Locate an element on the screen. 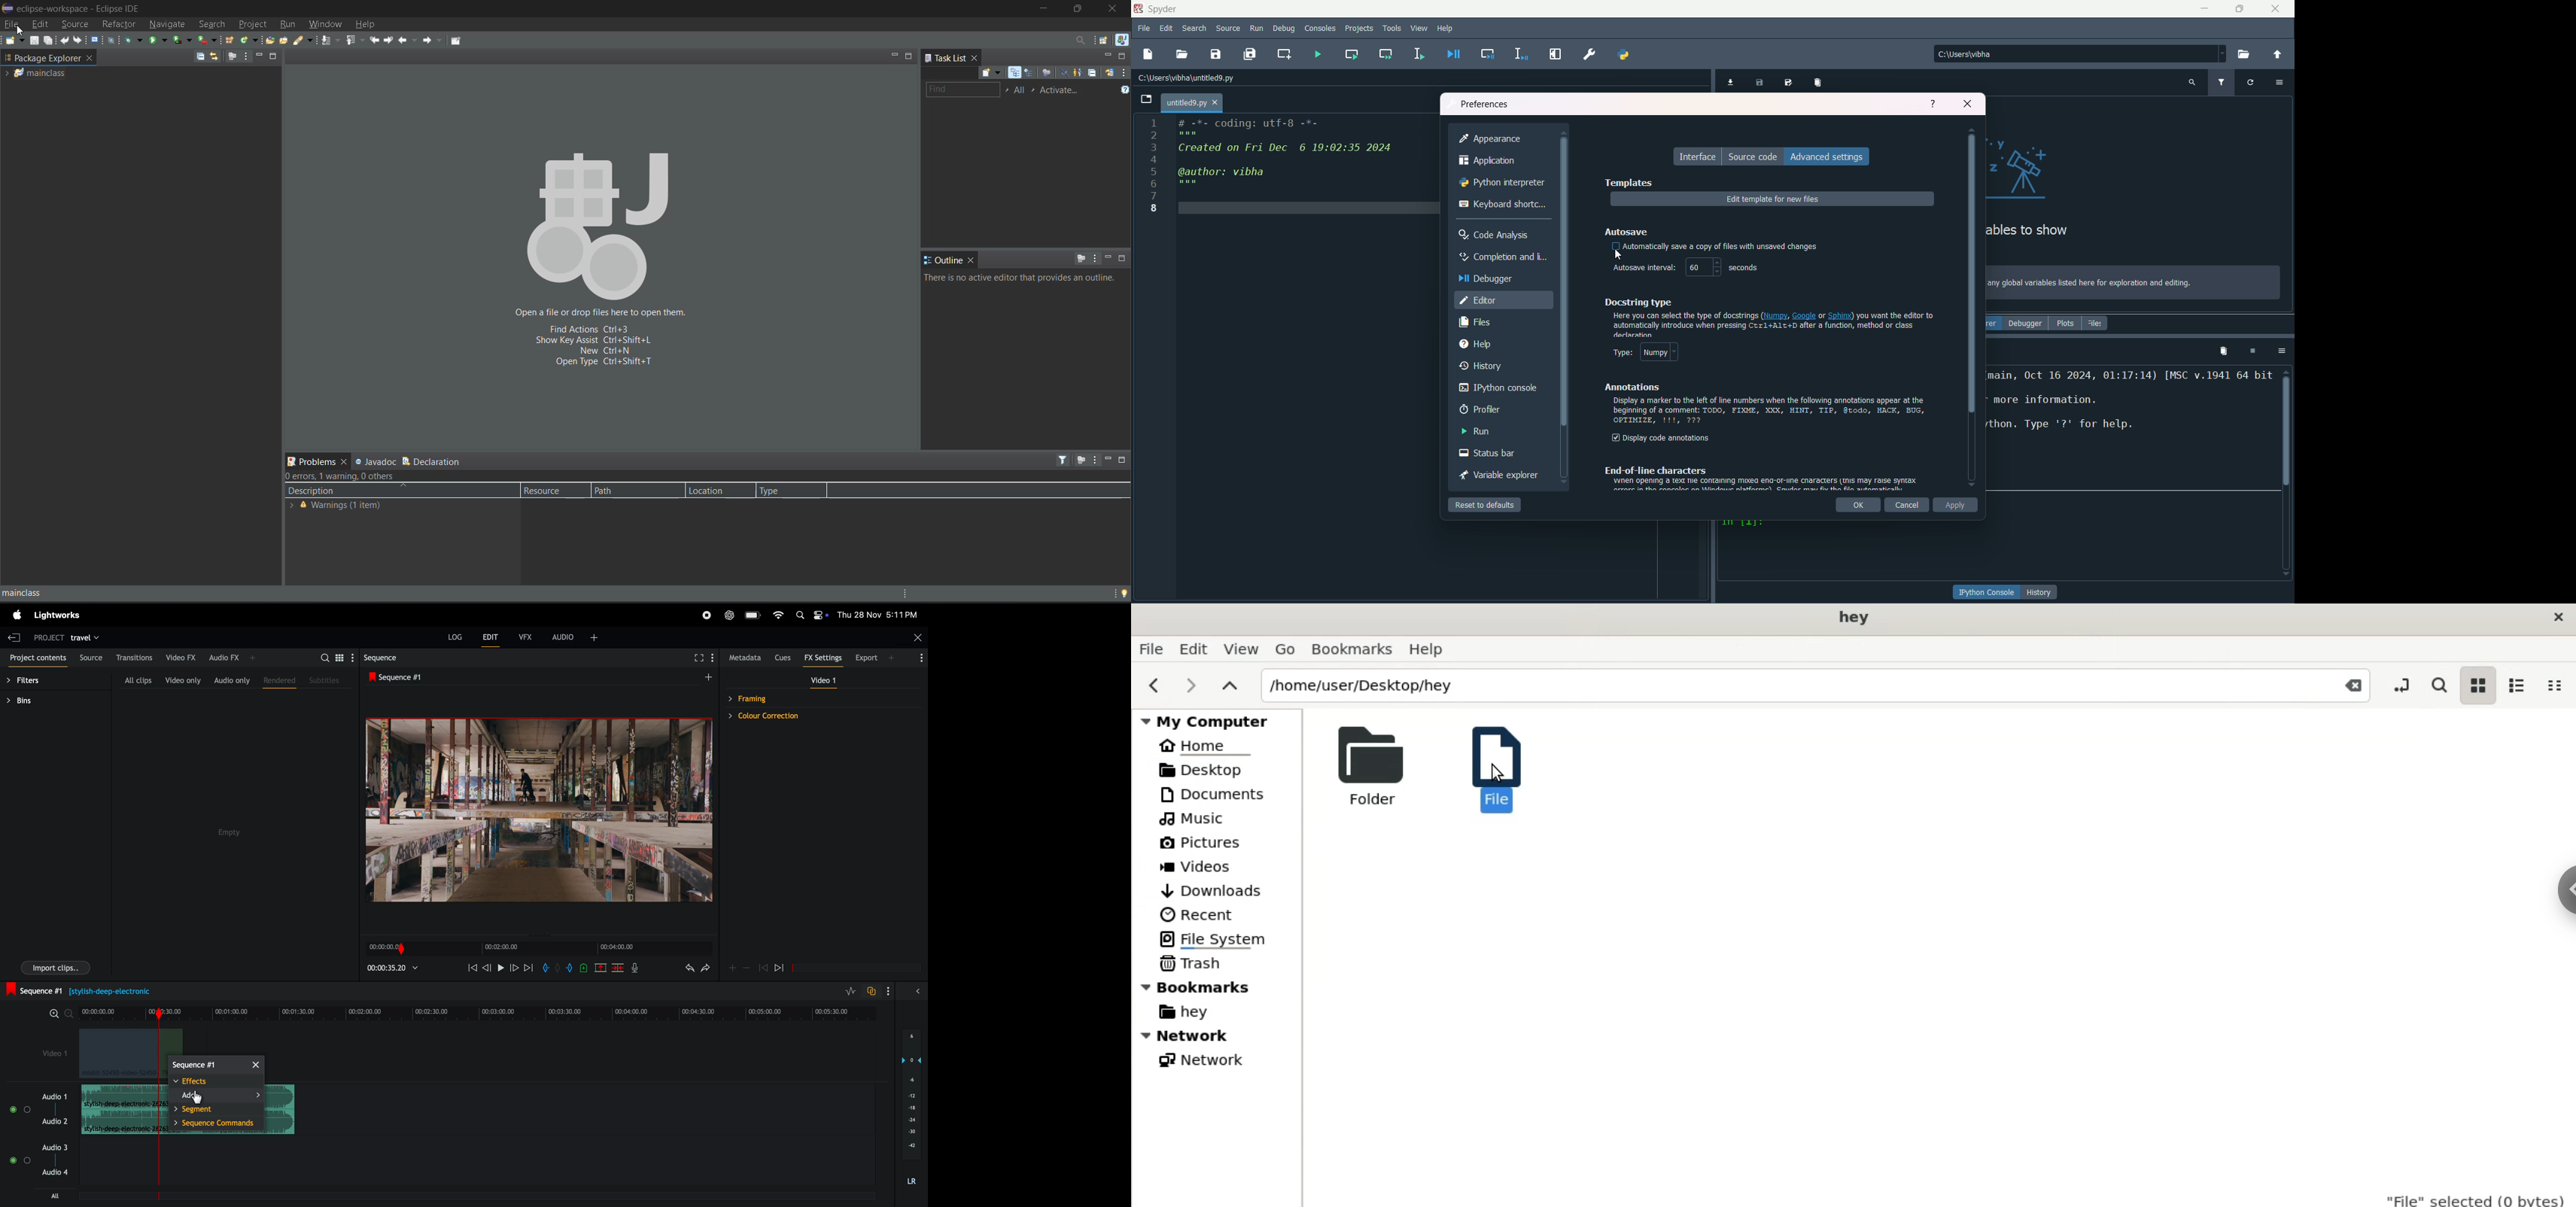 This screenshot has width=2576, height=1232. browse directory is located at coordinates (2244, 55).